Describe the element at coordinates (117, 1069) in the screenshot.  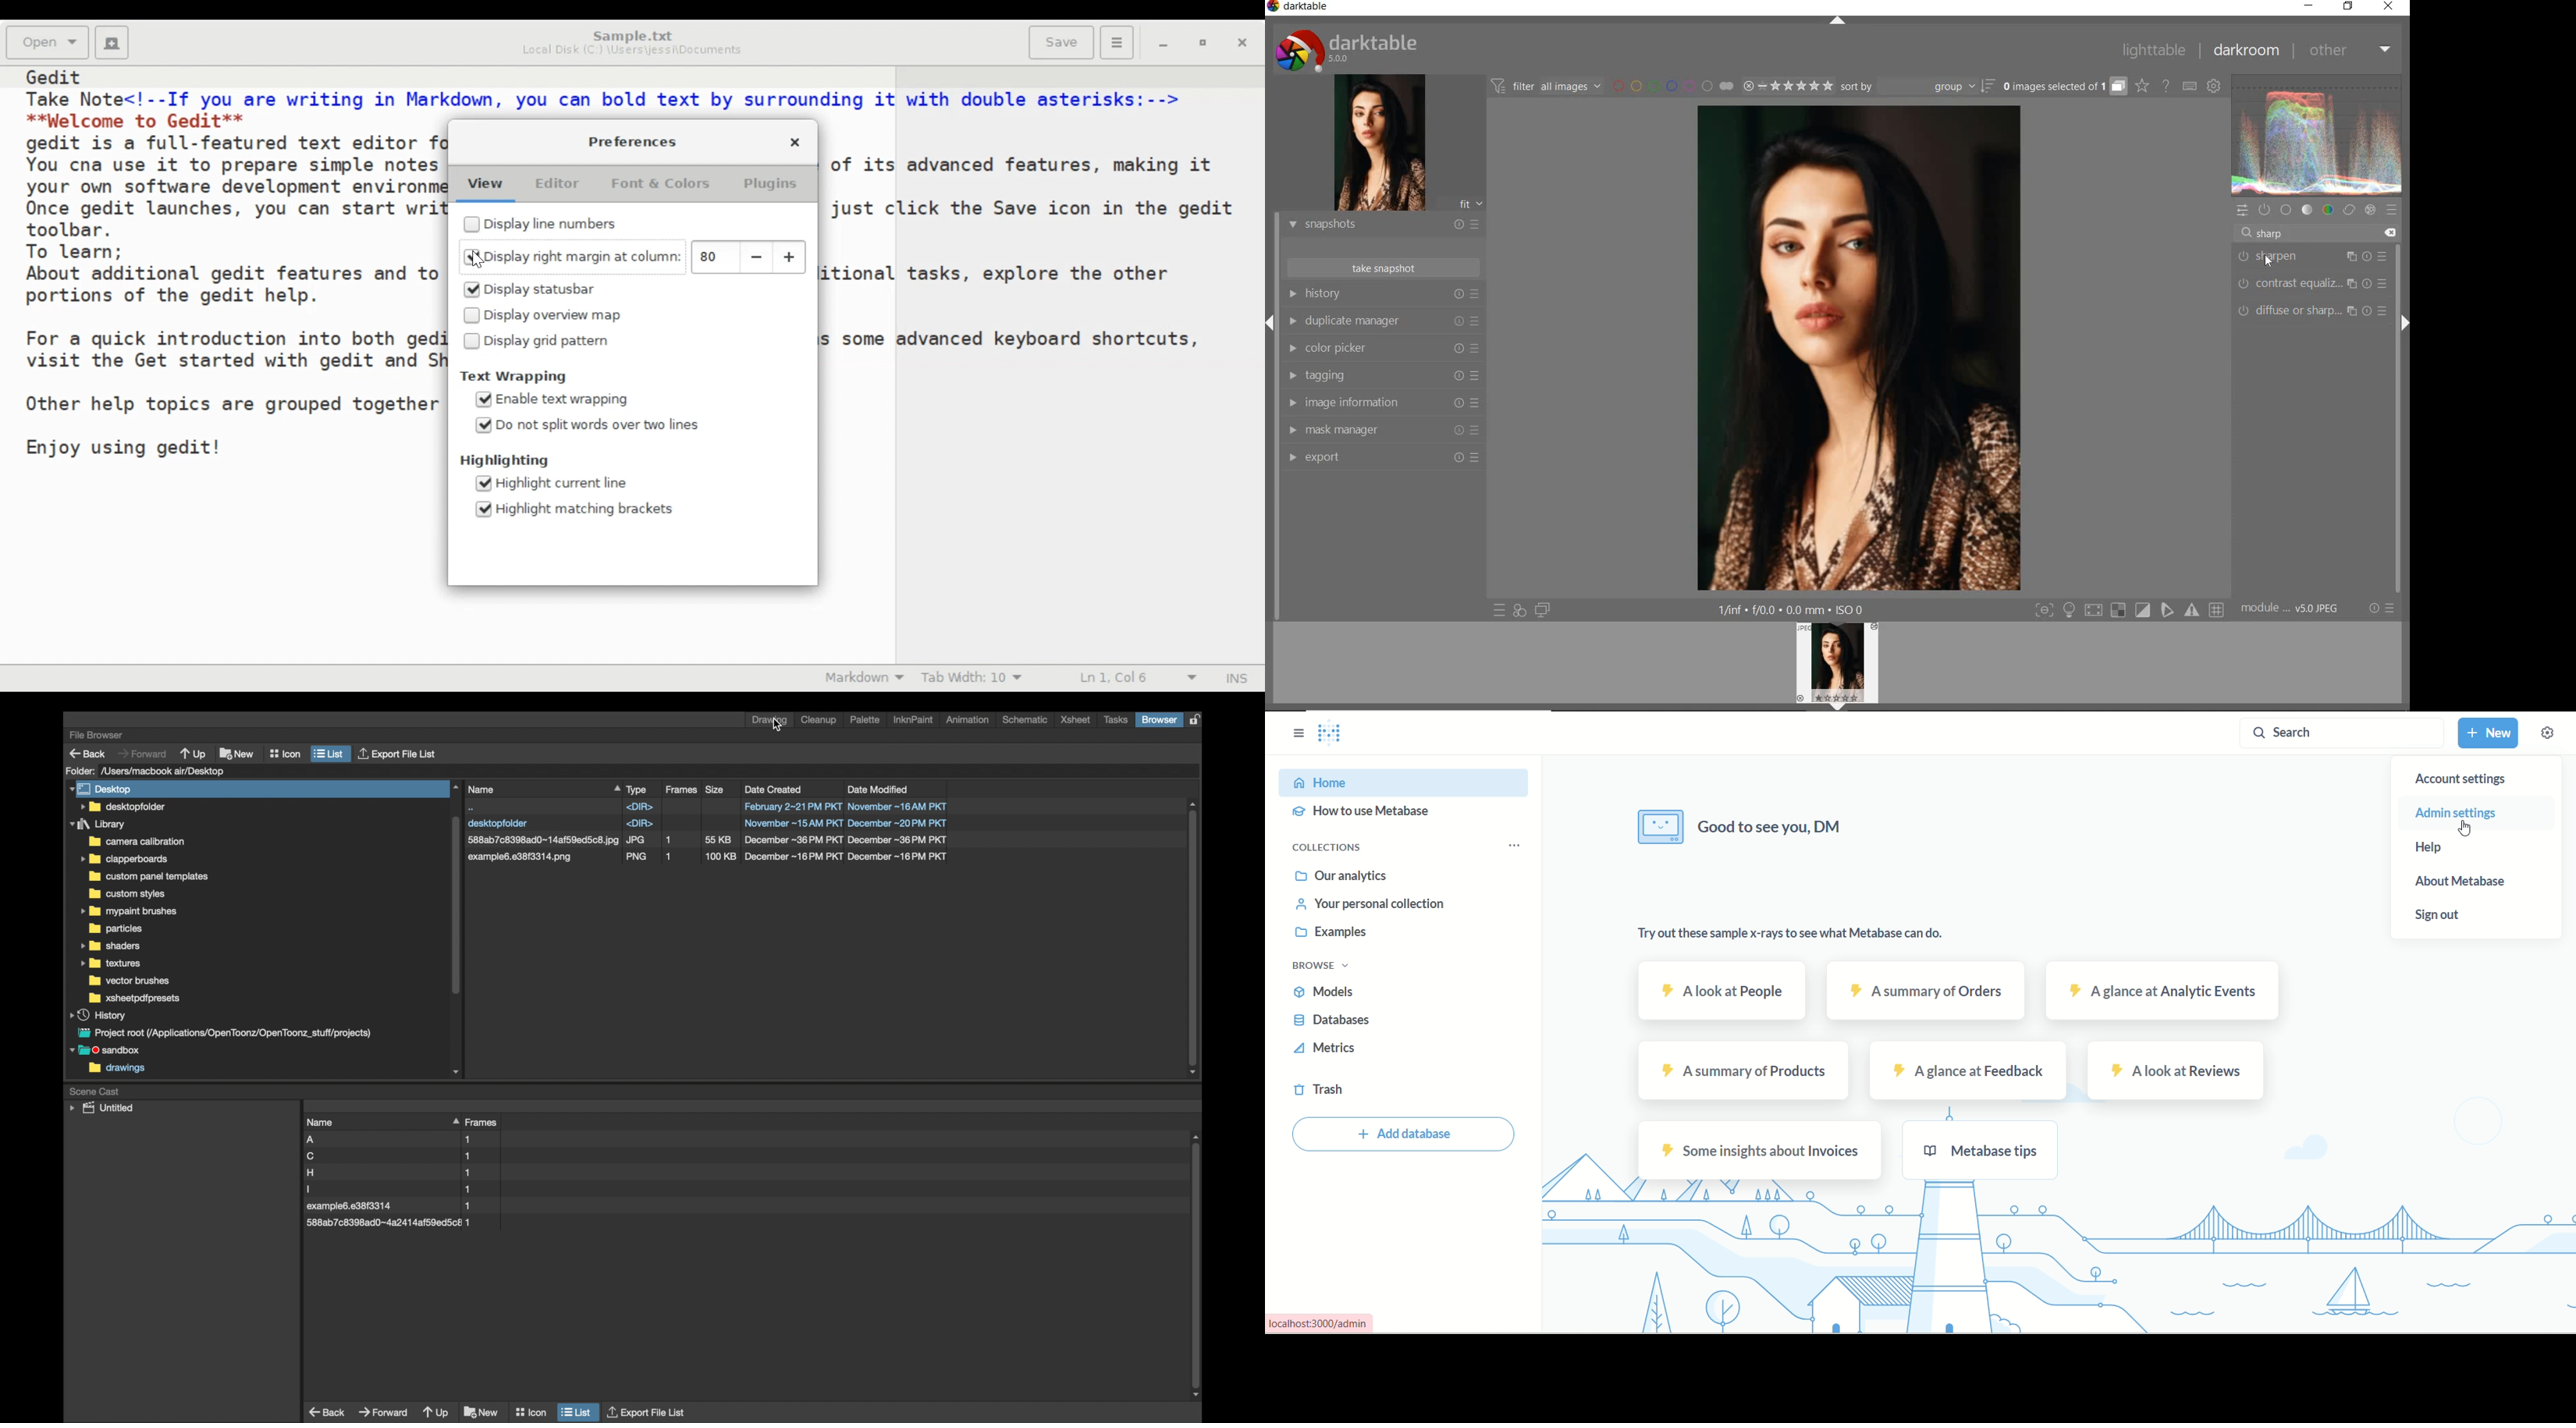
I see `drawings` at that location.